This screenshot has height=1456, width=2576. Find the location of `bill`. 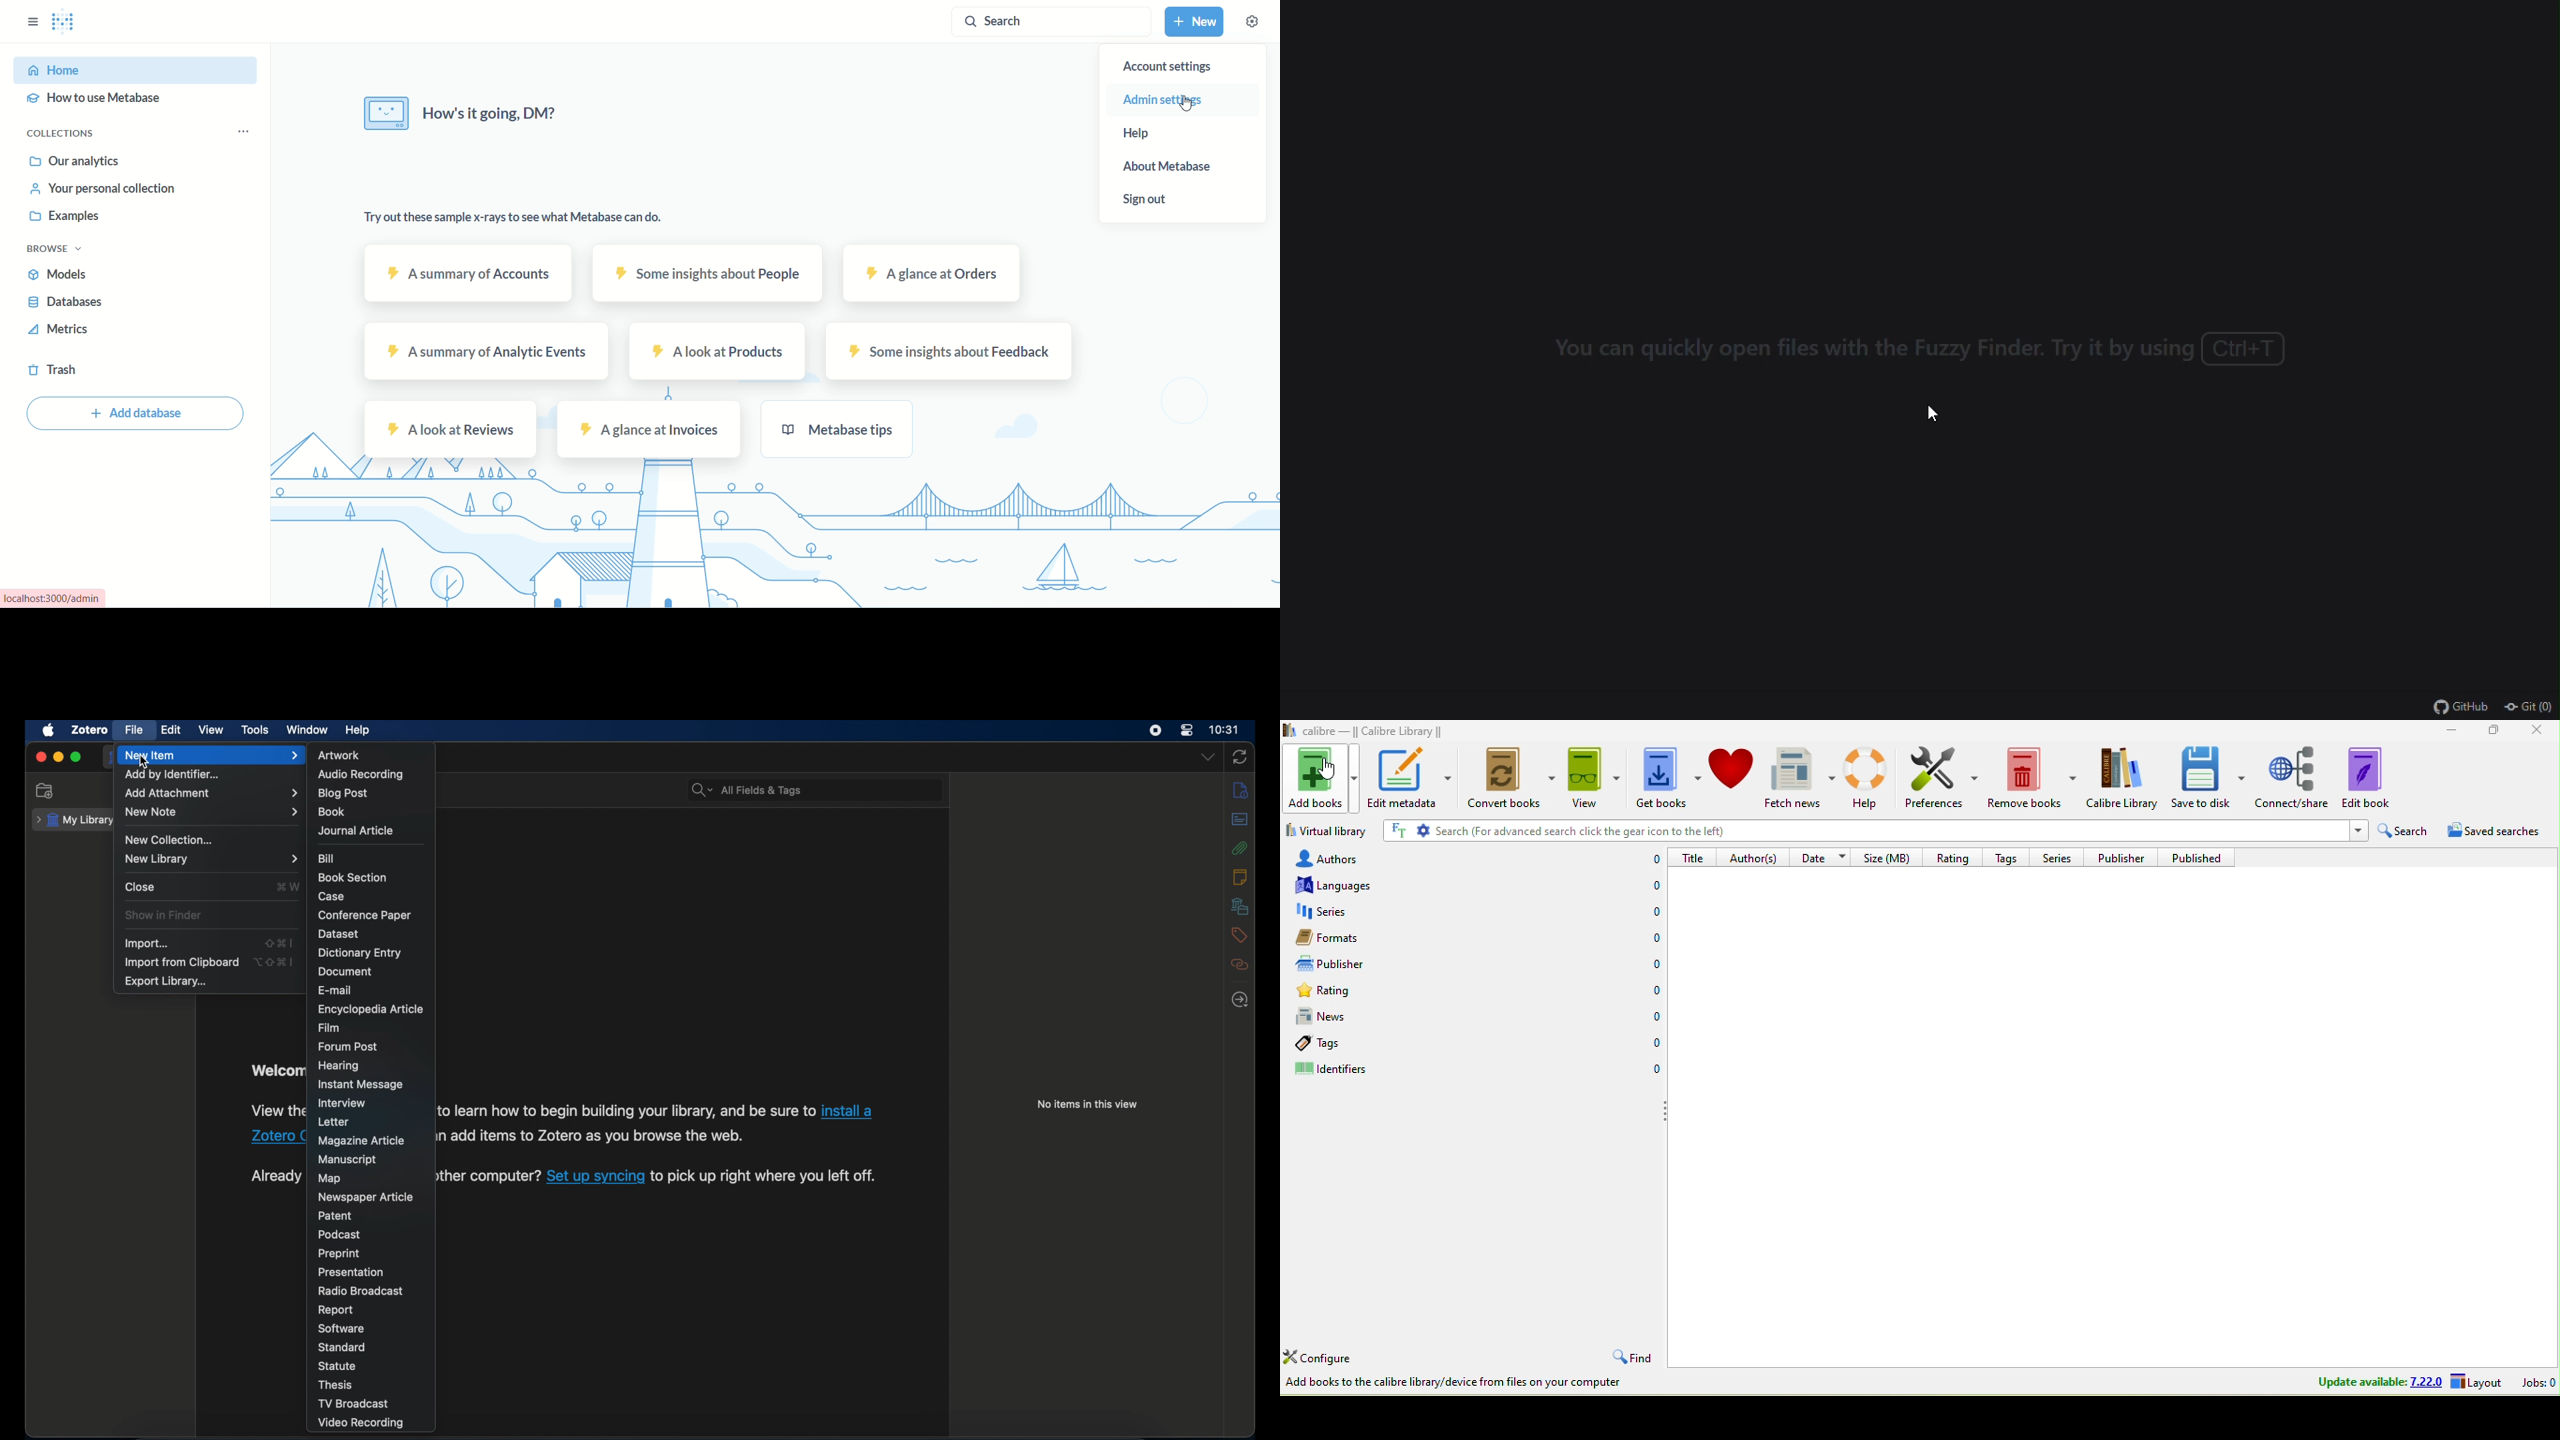

bill is located at coordinates (325, 859).